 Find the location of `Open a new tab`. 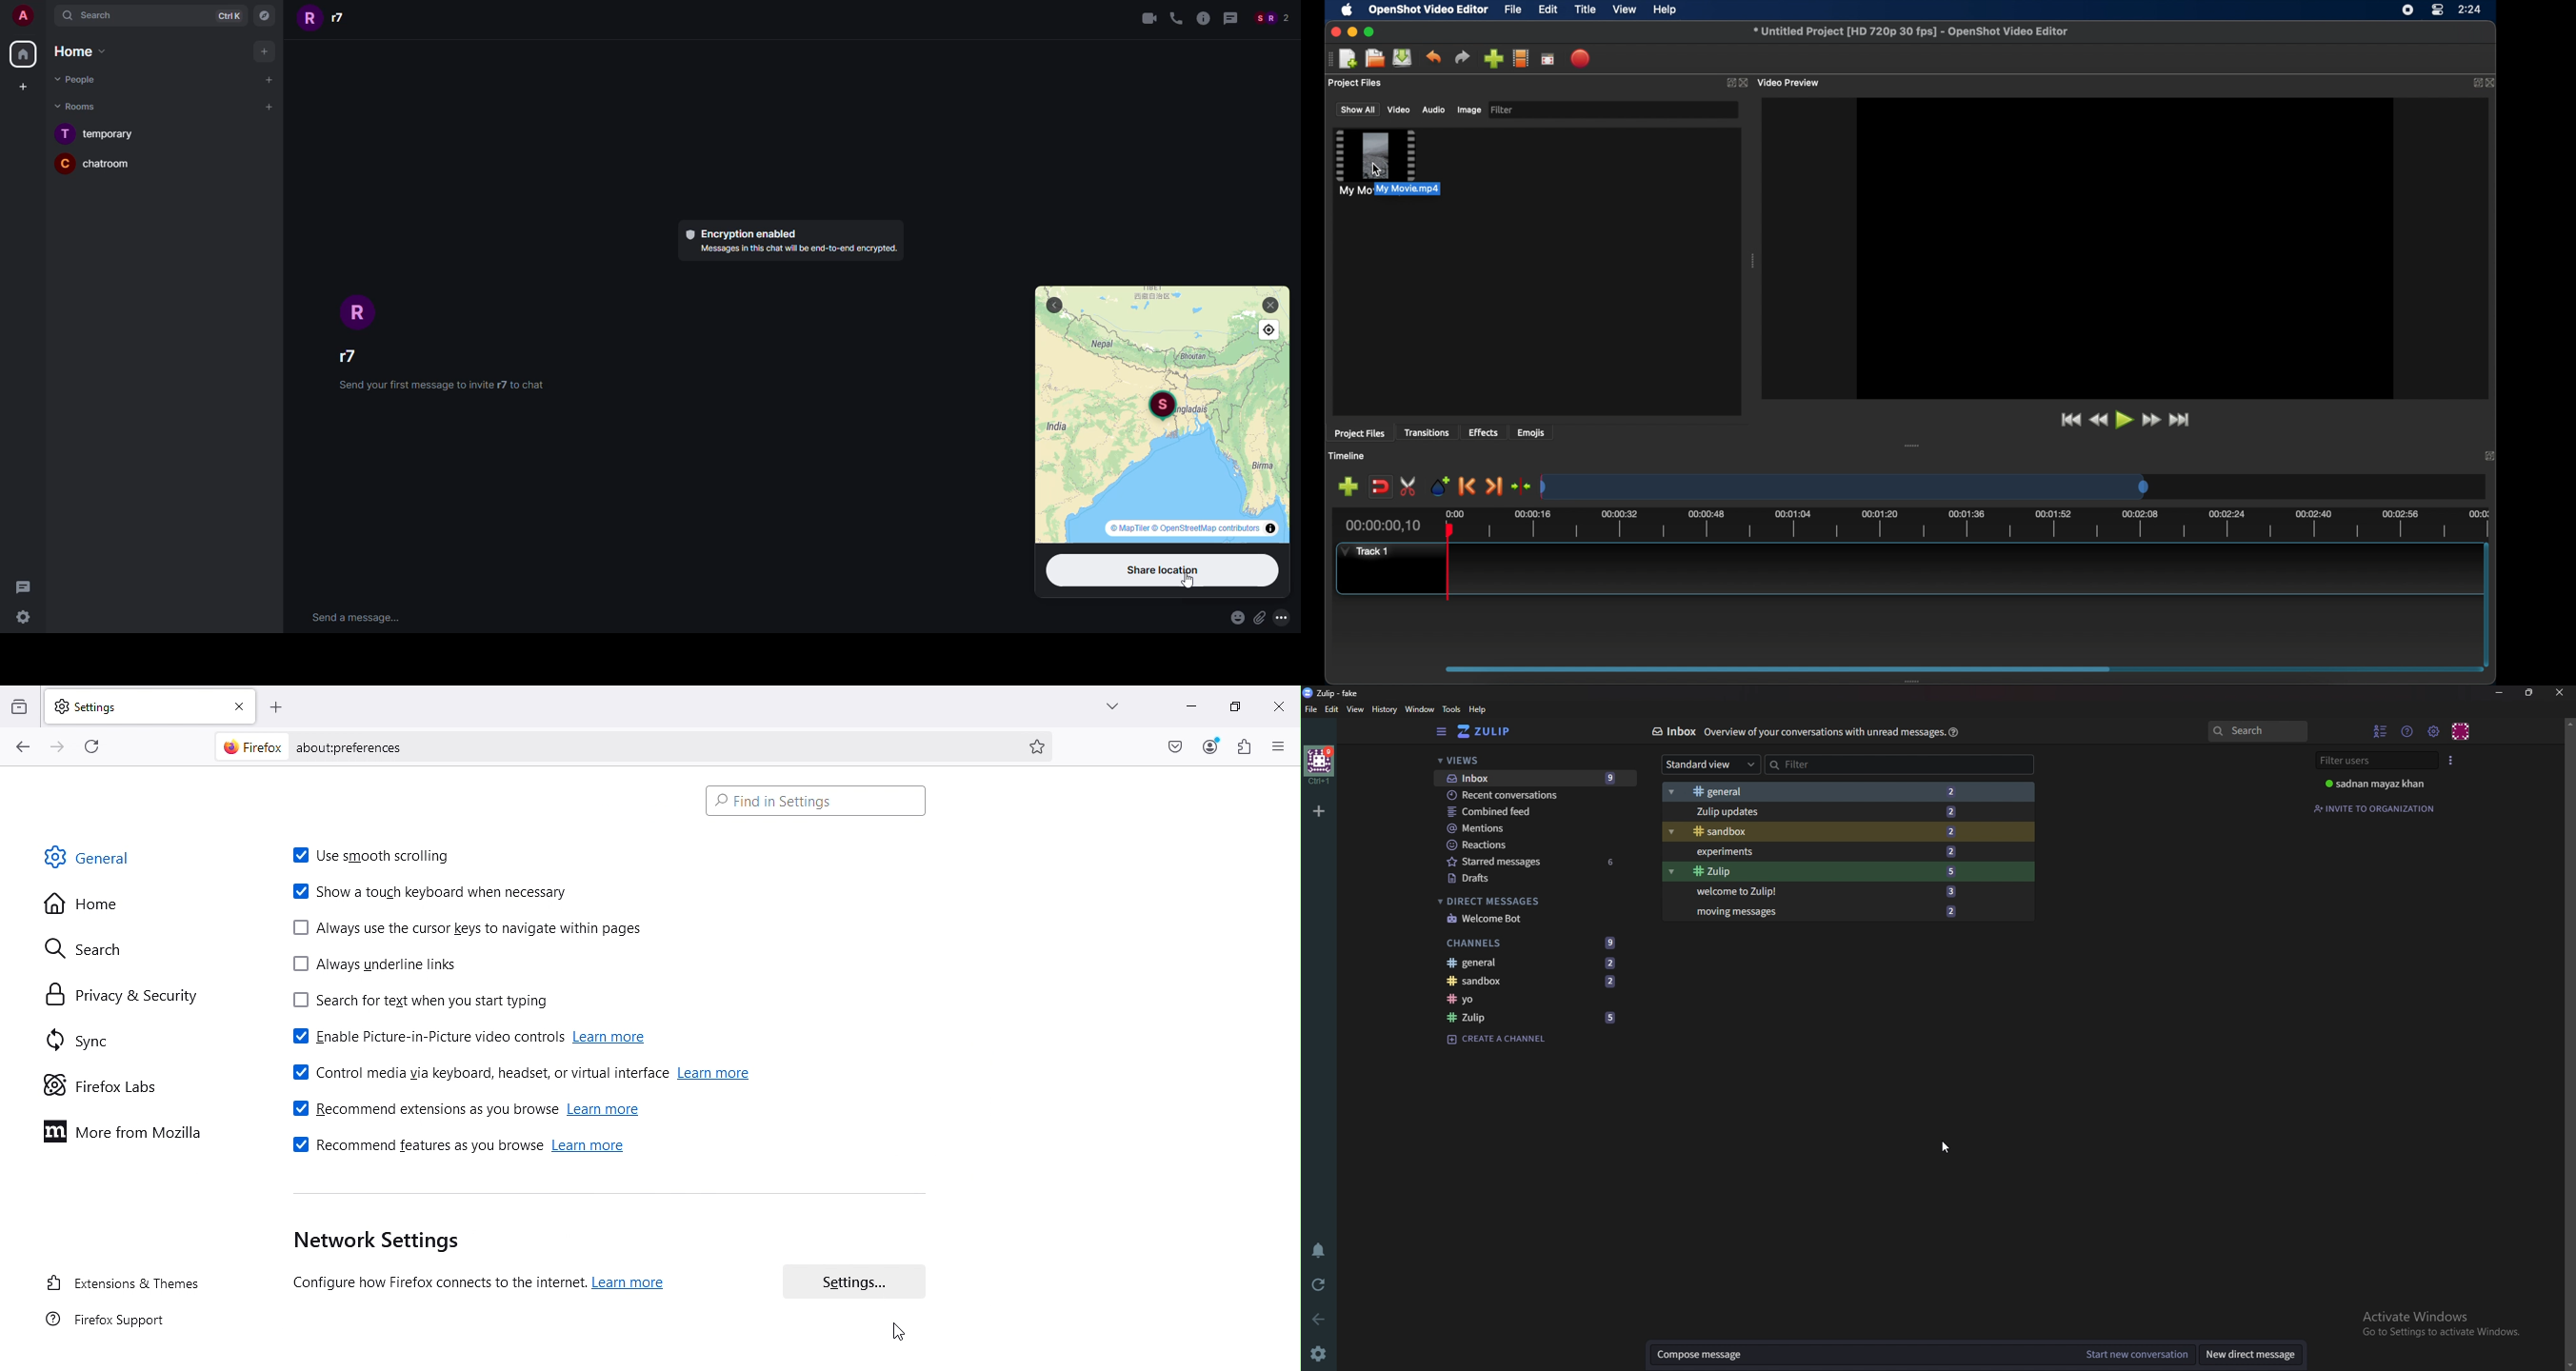

Open a new tab is located at coordinates (277, 705).